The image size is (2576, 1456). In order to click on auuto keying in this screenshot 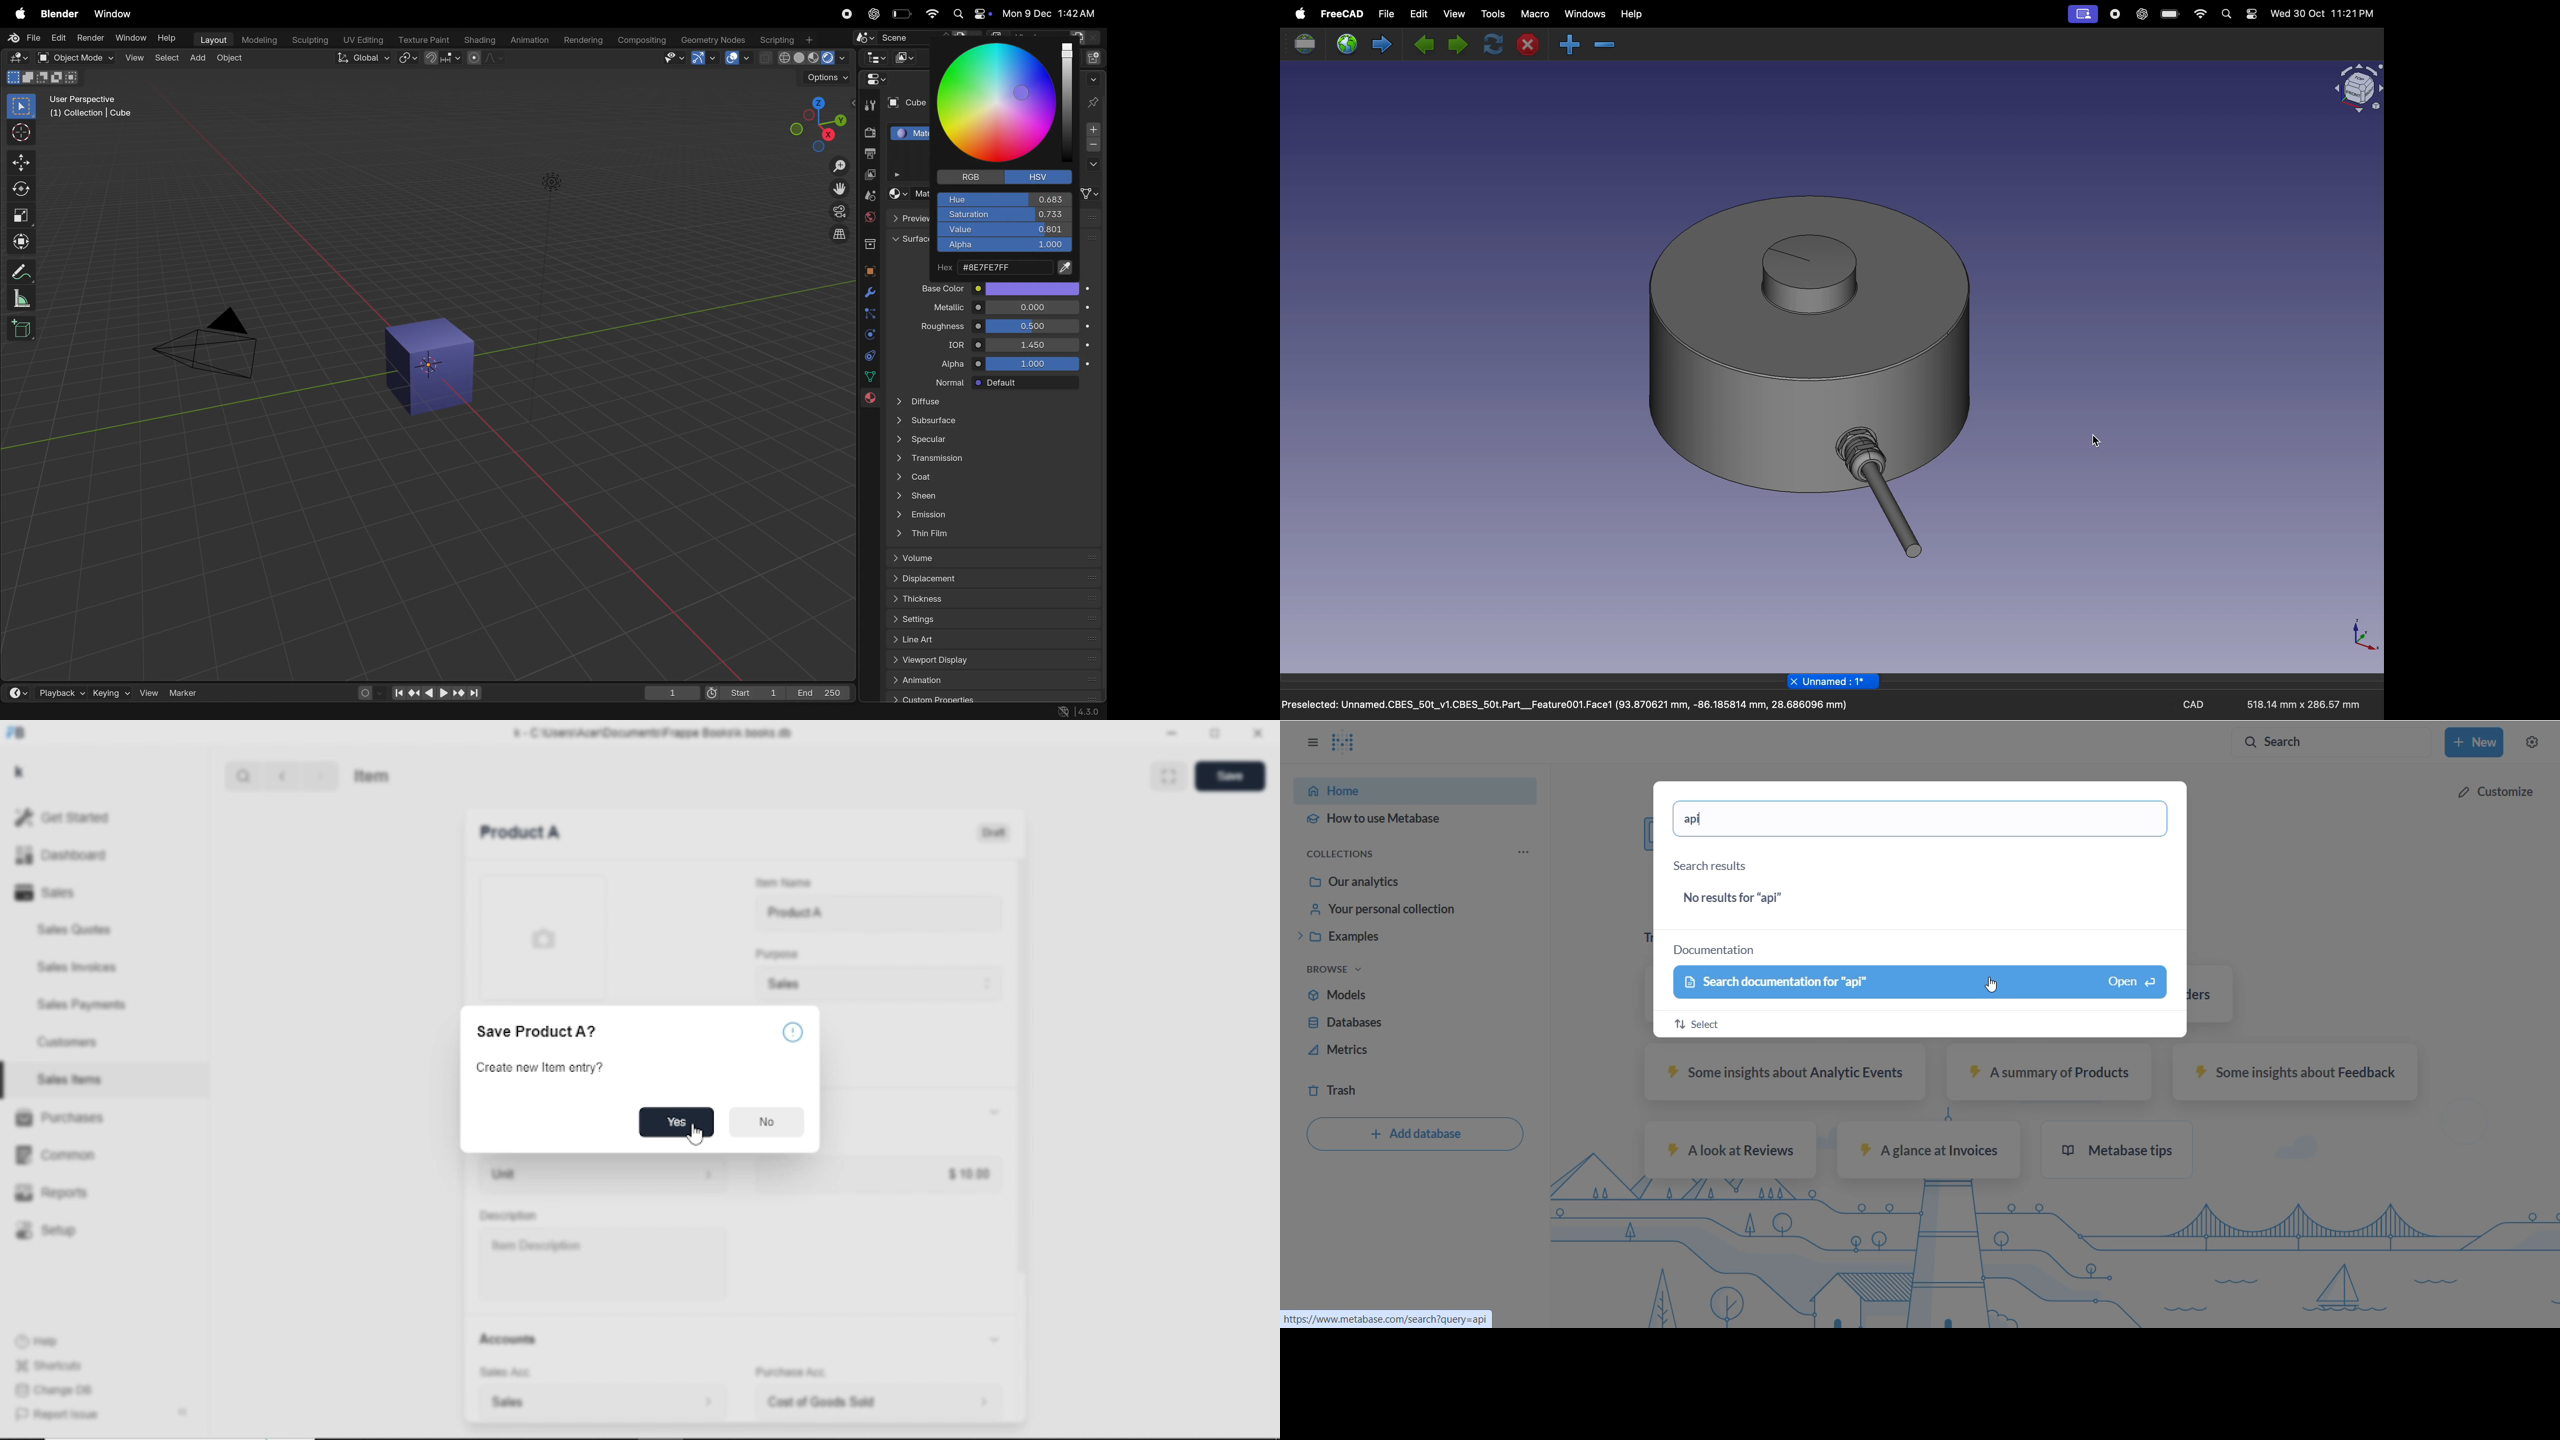, I will do `click(364, 692)`.